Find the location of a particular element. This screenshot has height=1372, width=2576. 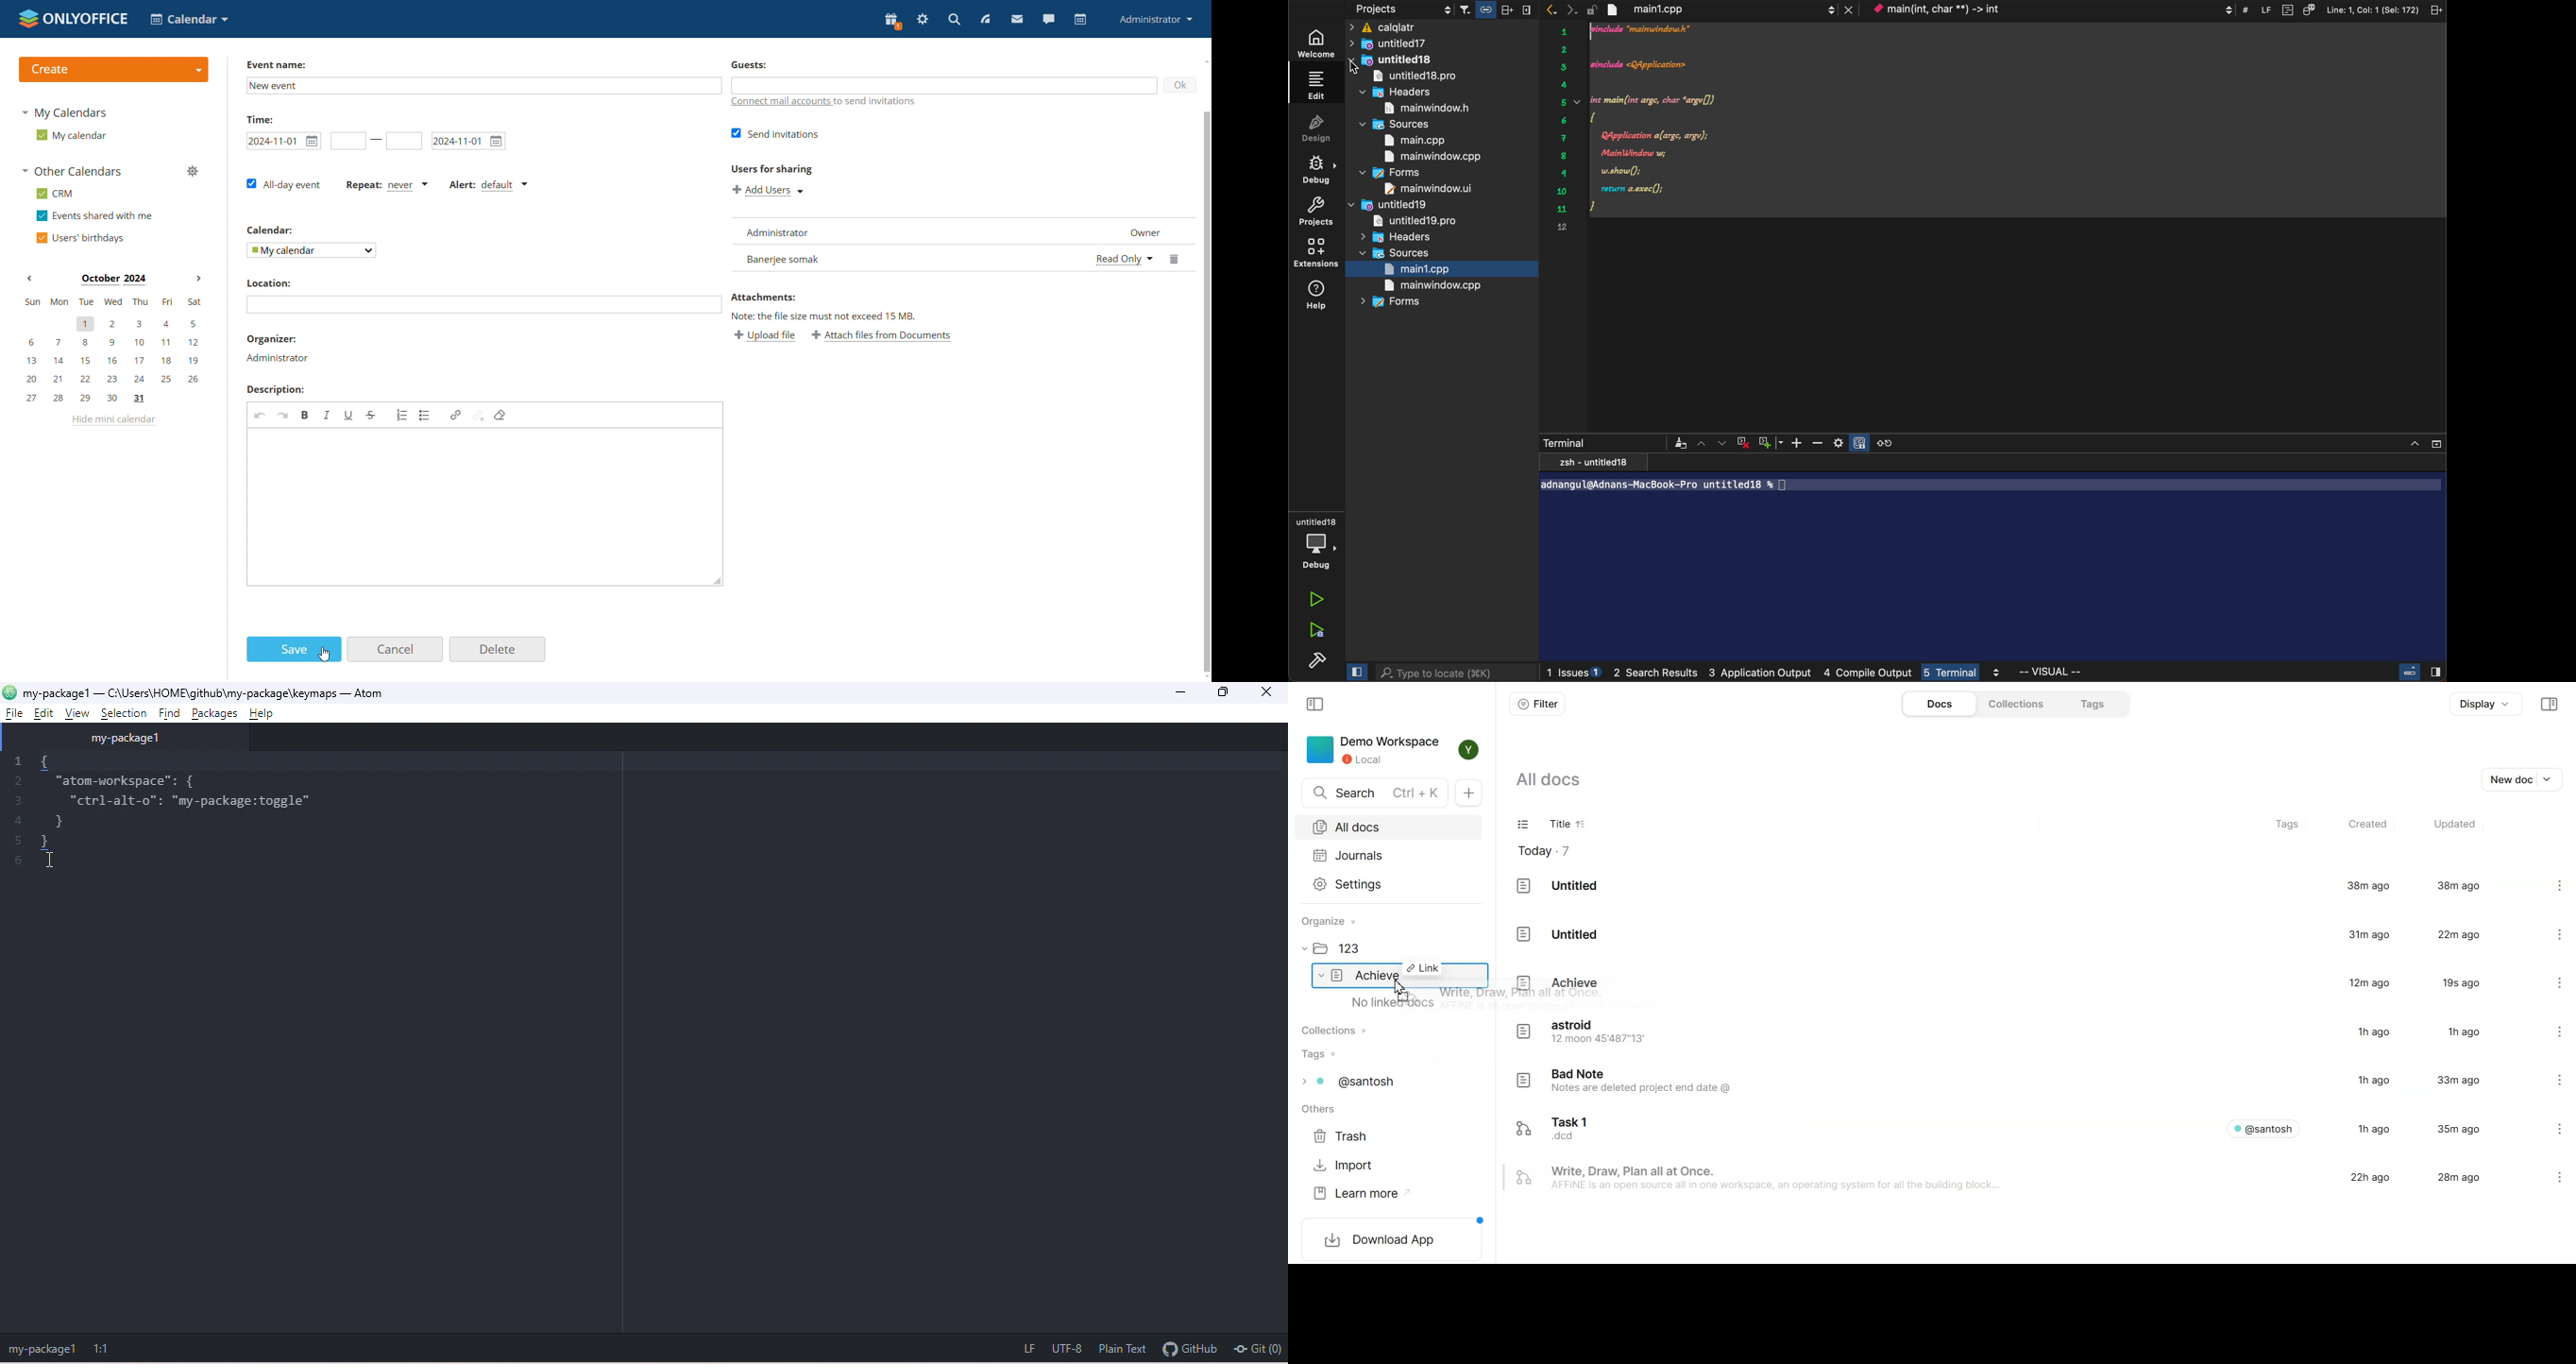

find is located at coordinates (171, 714).